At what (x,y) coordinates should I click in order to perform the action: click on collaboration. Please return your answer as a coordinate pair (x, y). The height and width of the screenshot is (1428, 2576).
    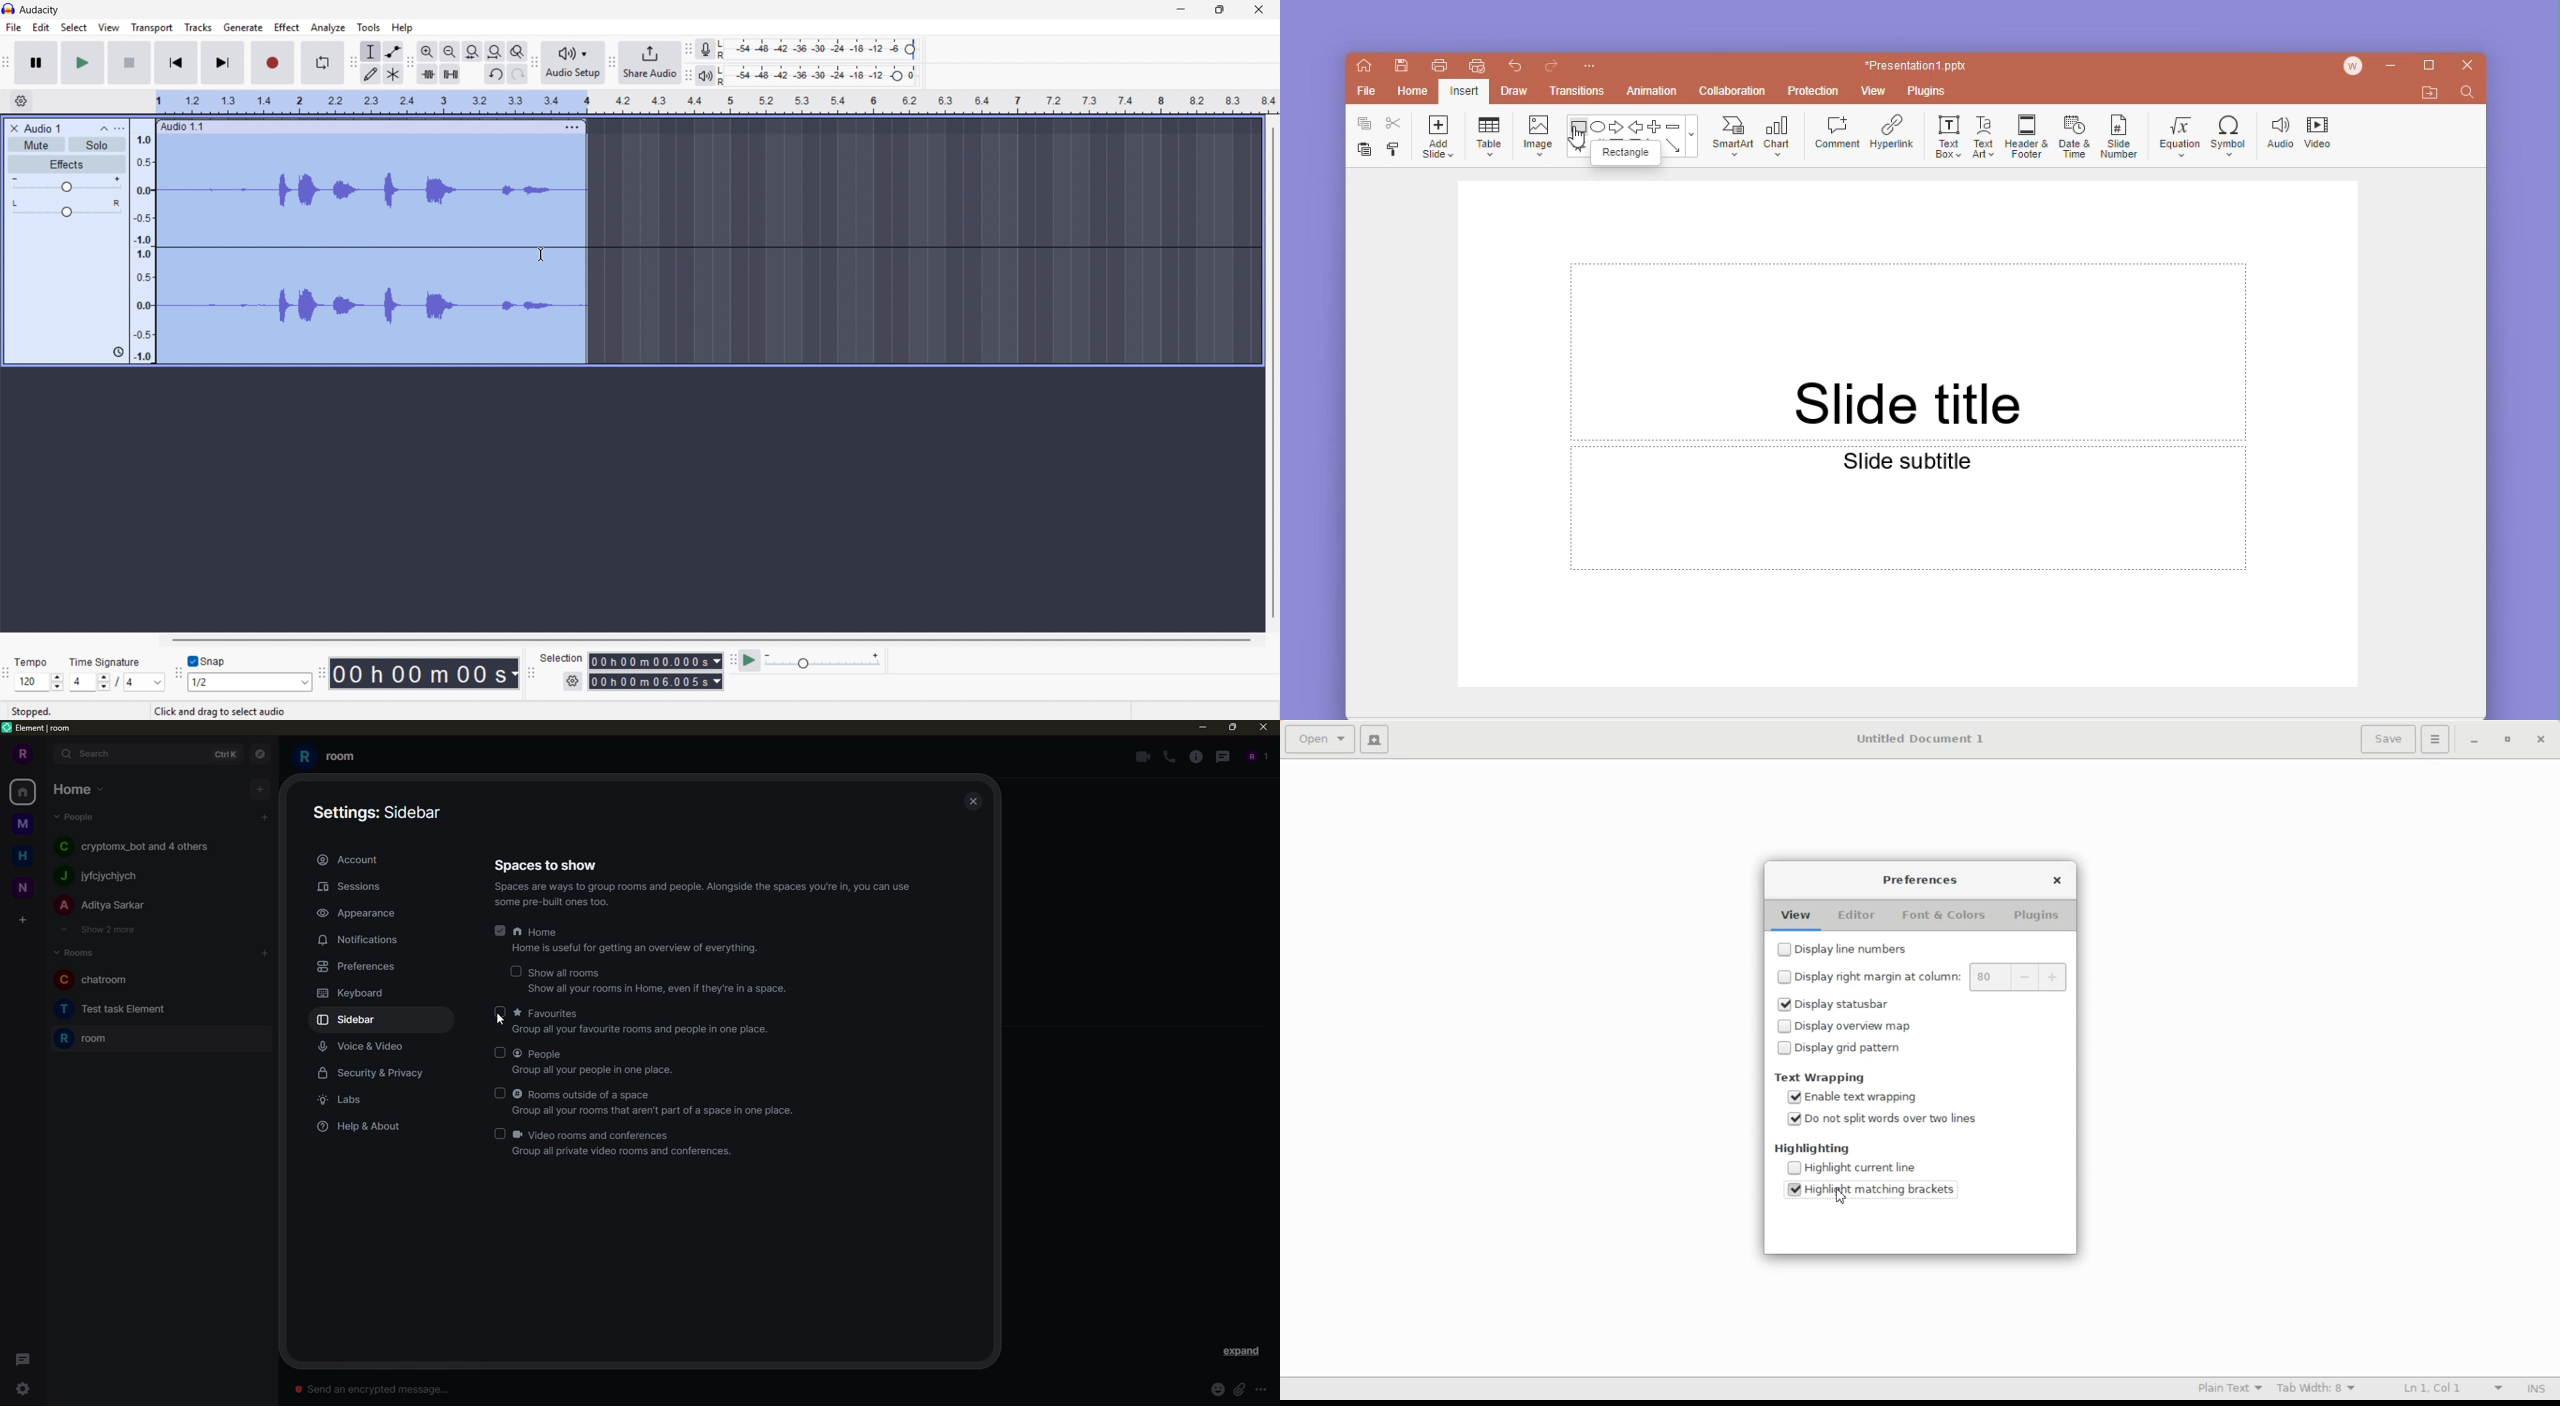
    Looking at the image, I should click on (1733, 90).